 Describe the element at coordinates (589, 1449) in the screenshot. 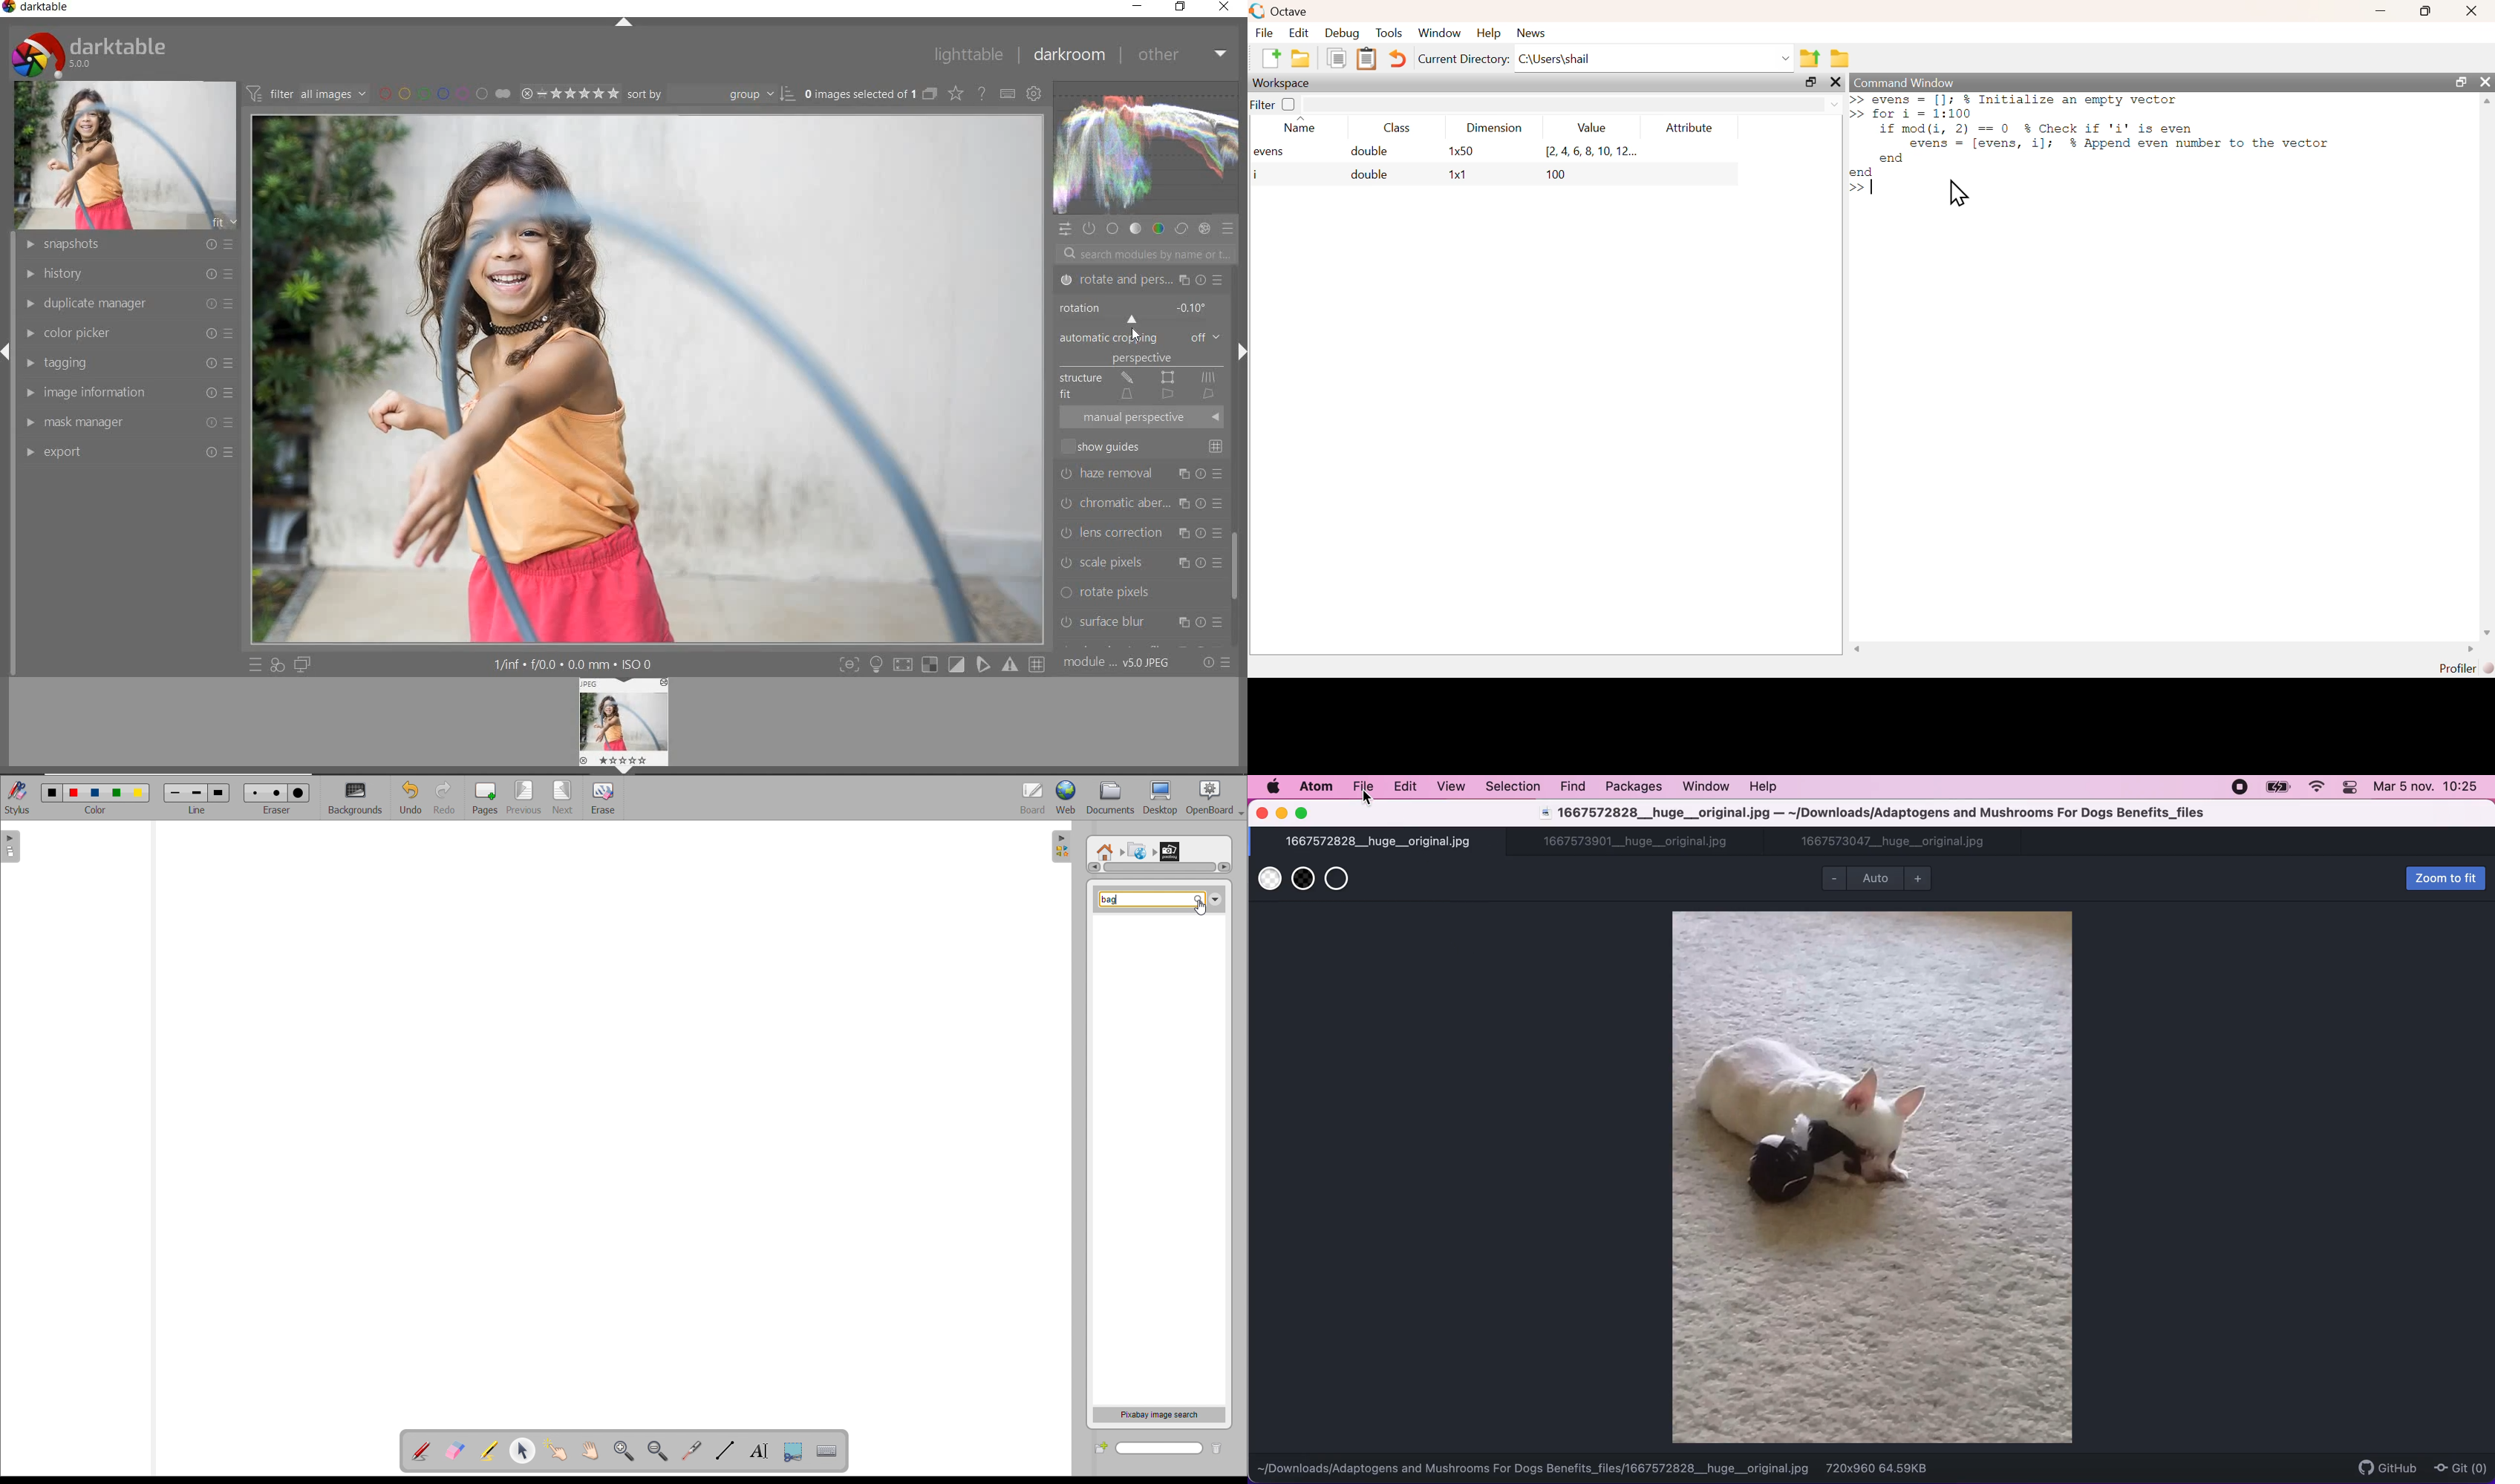

I see `scroll page` at that location.